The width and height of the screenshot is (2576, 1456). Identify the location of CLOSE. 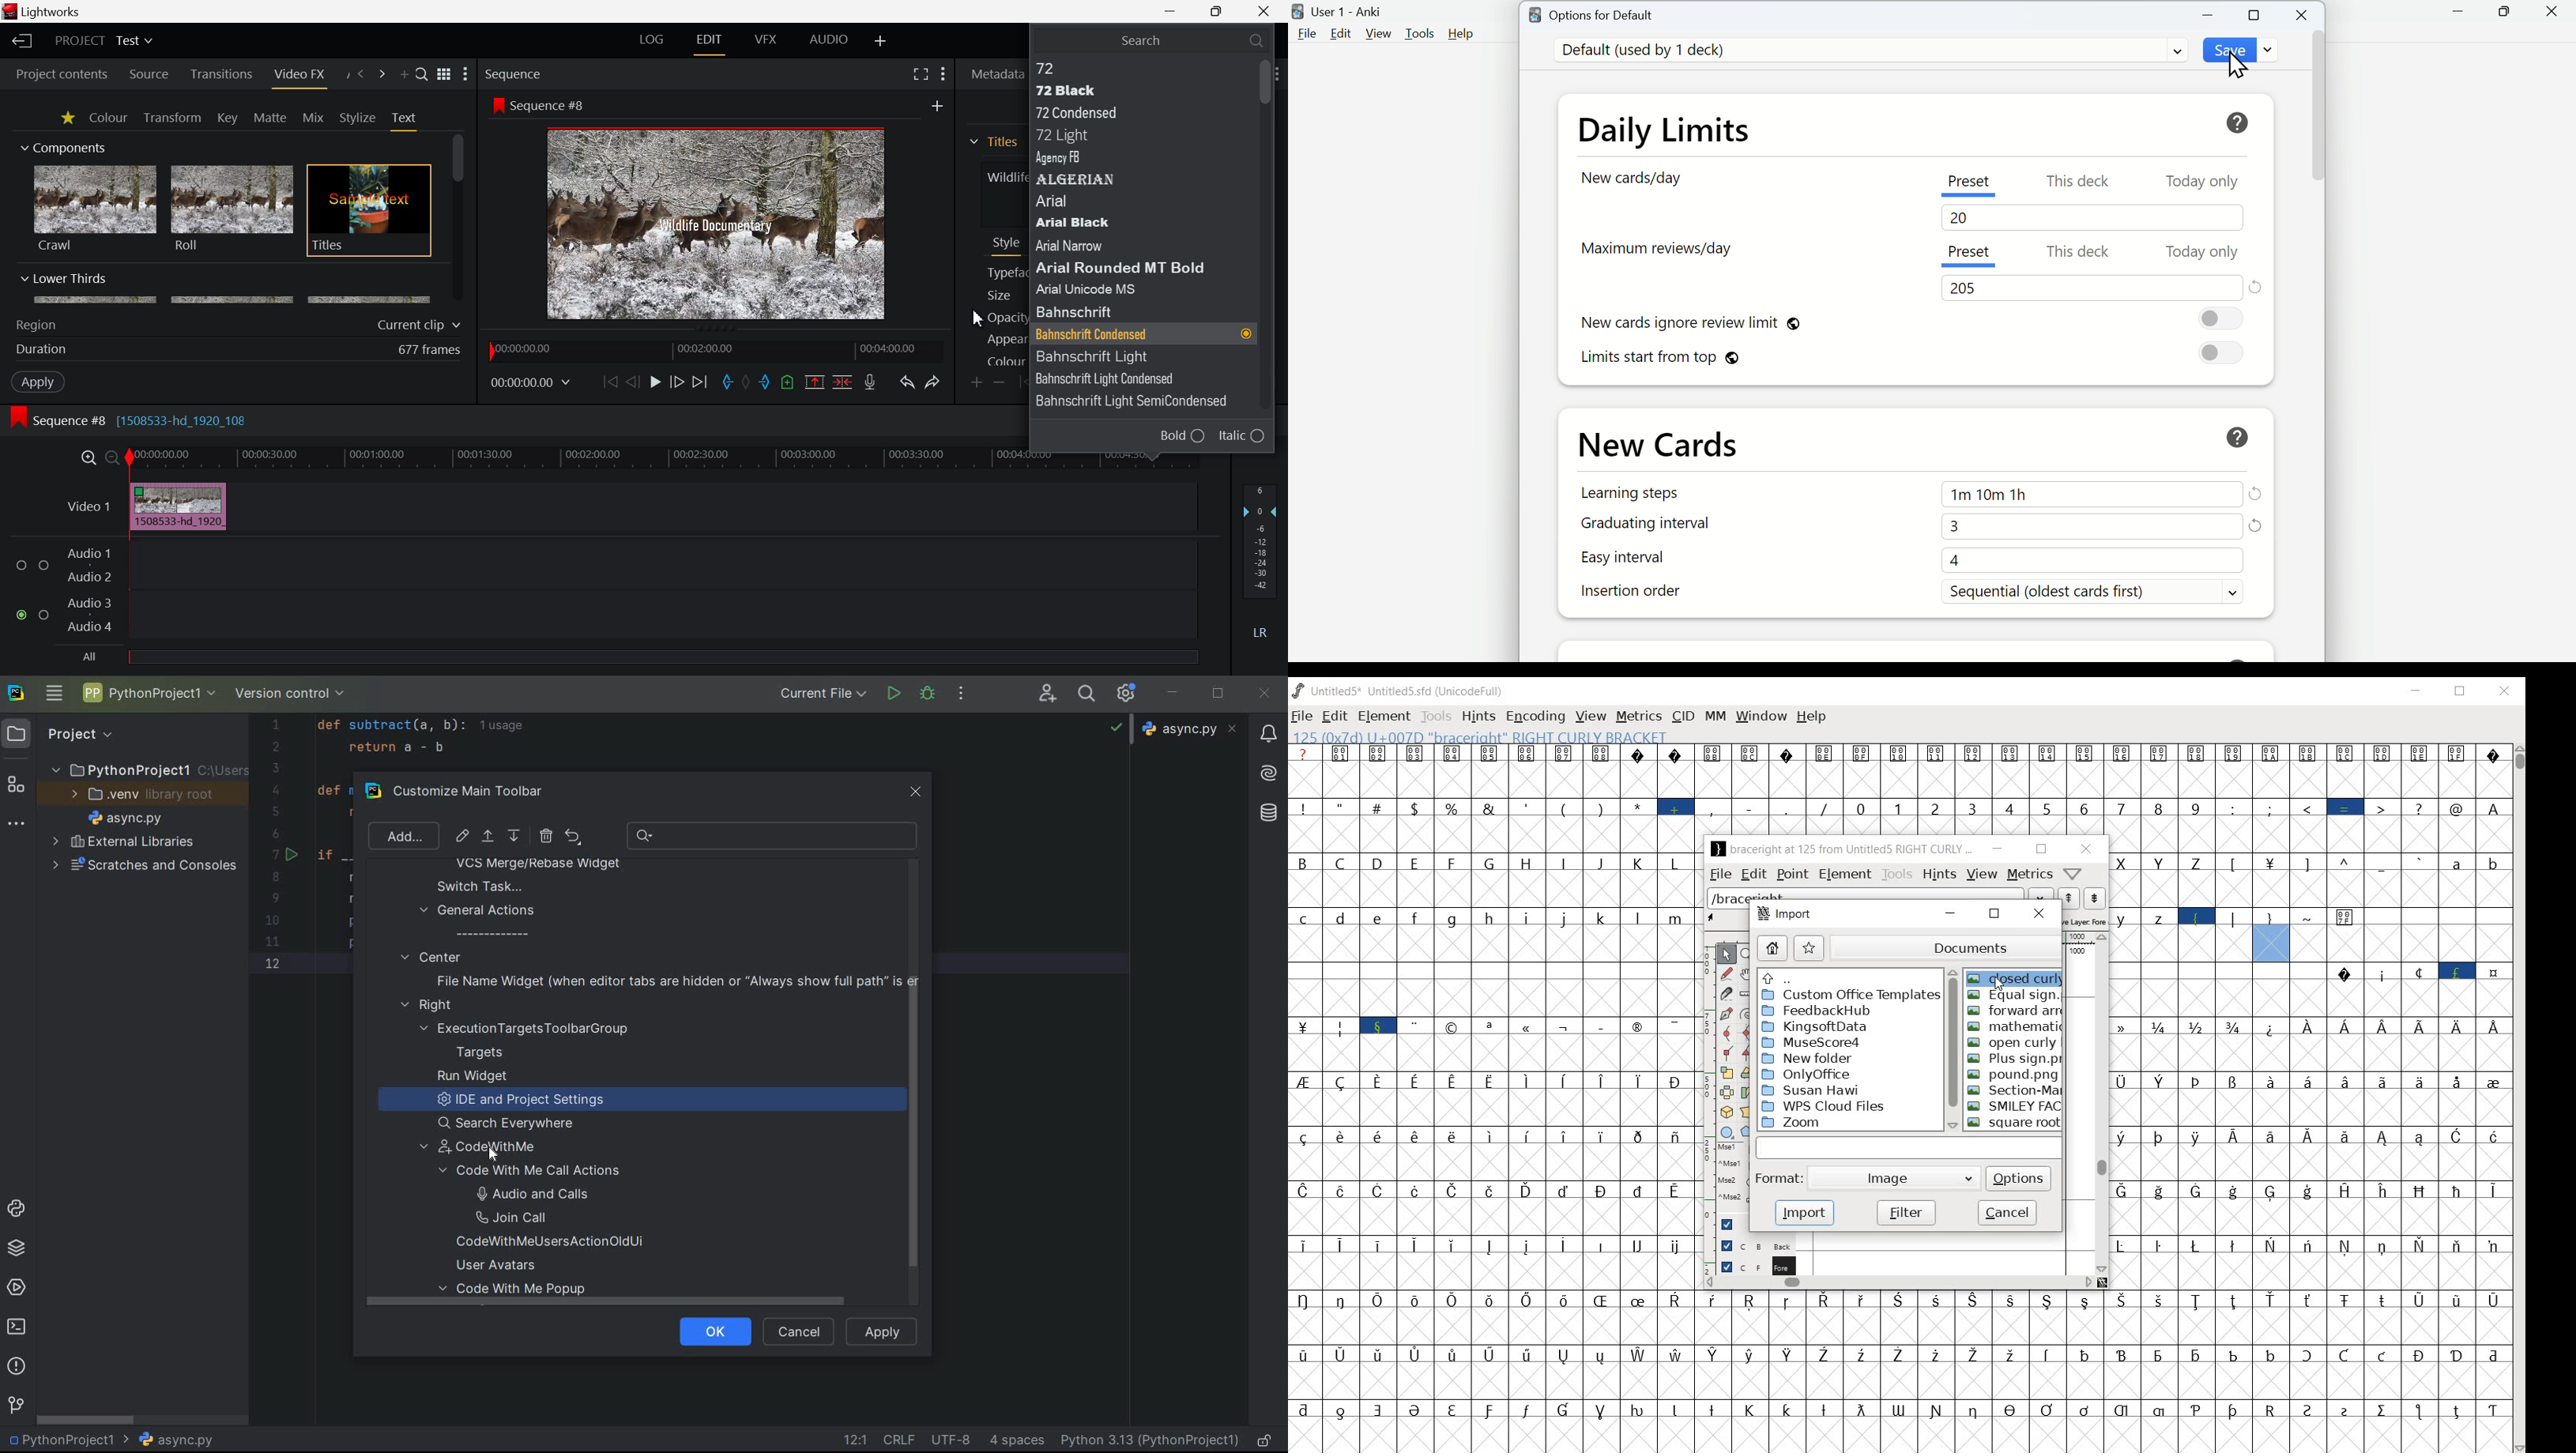
(1264, 694).